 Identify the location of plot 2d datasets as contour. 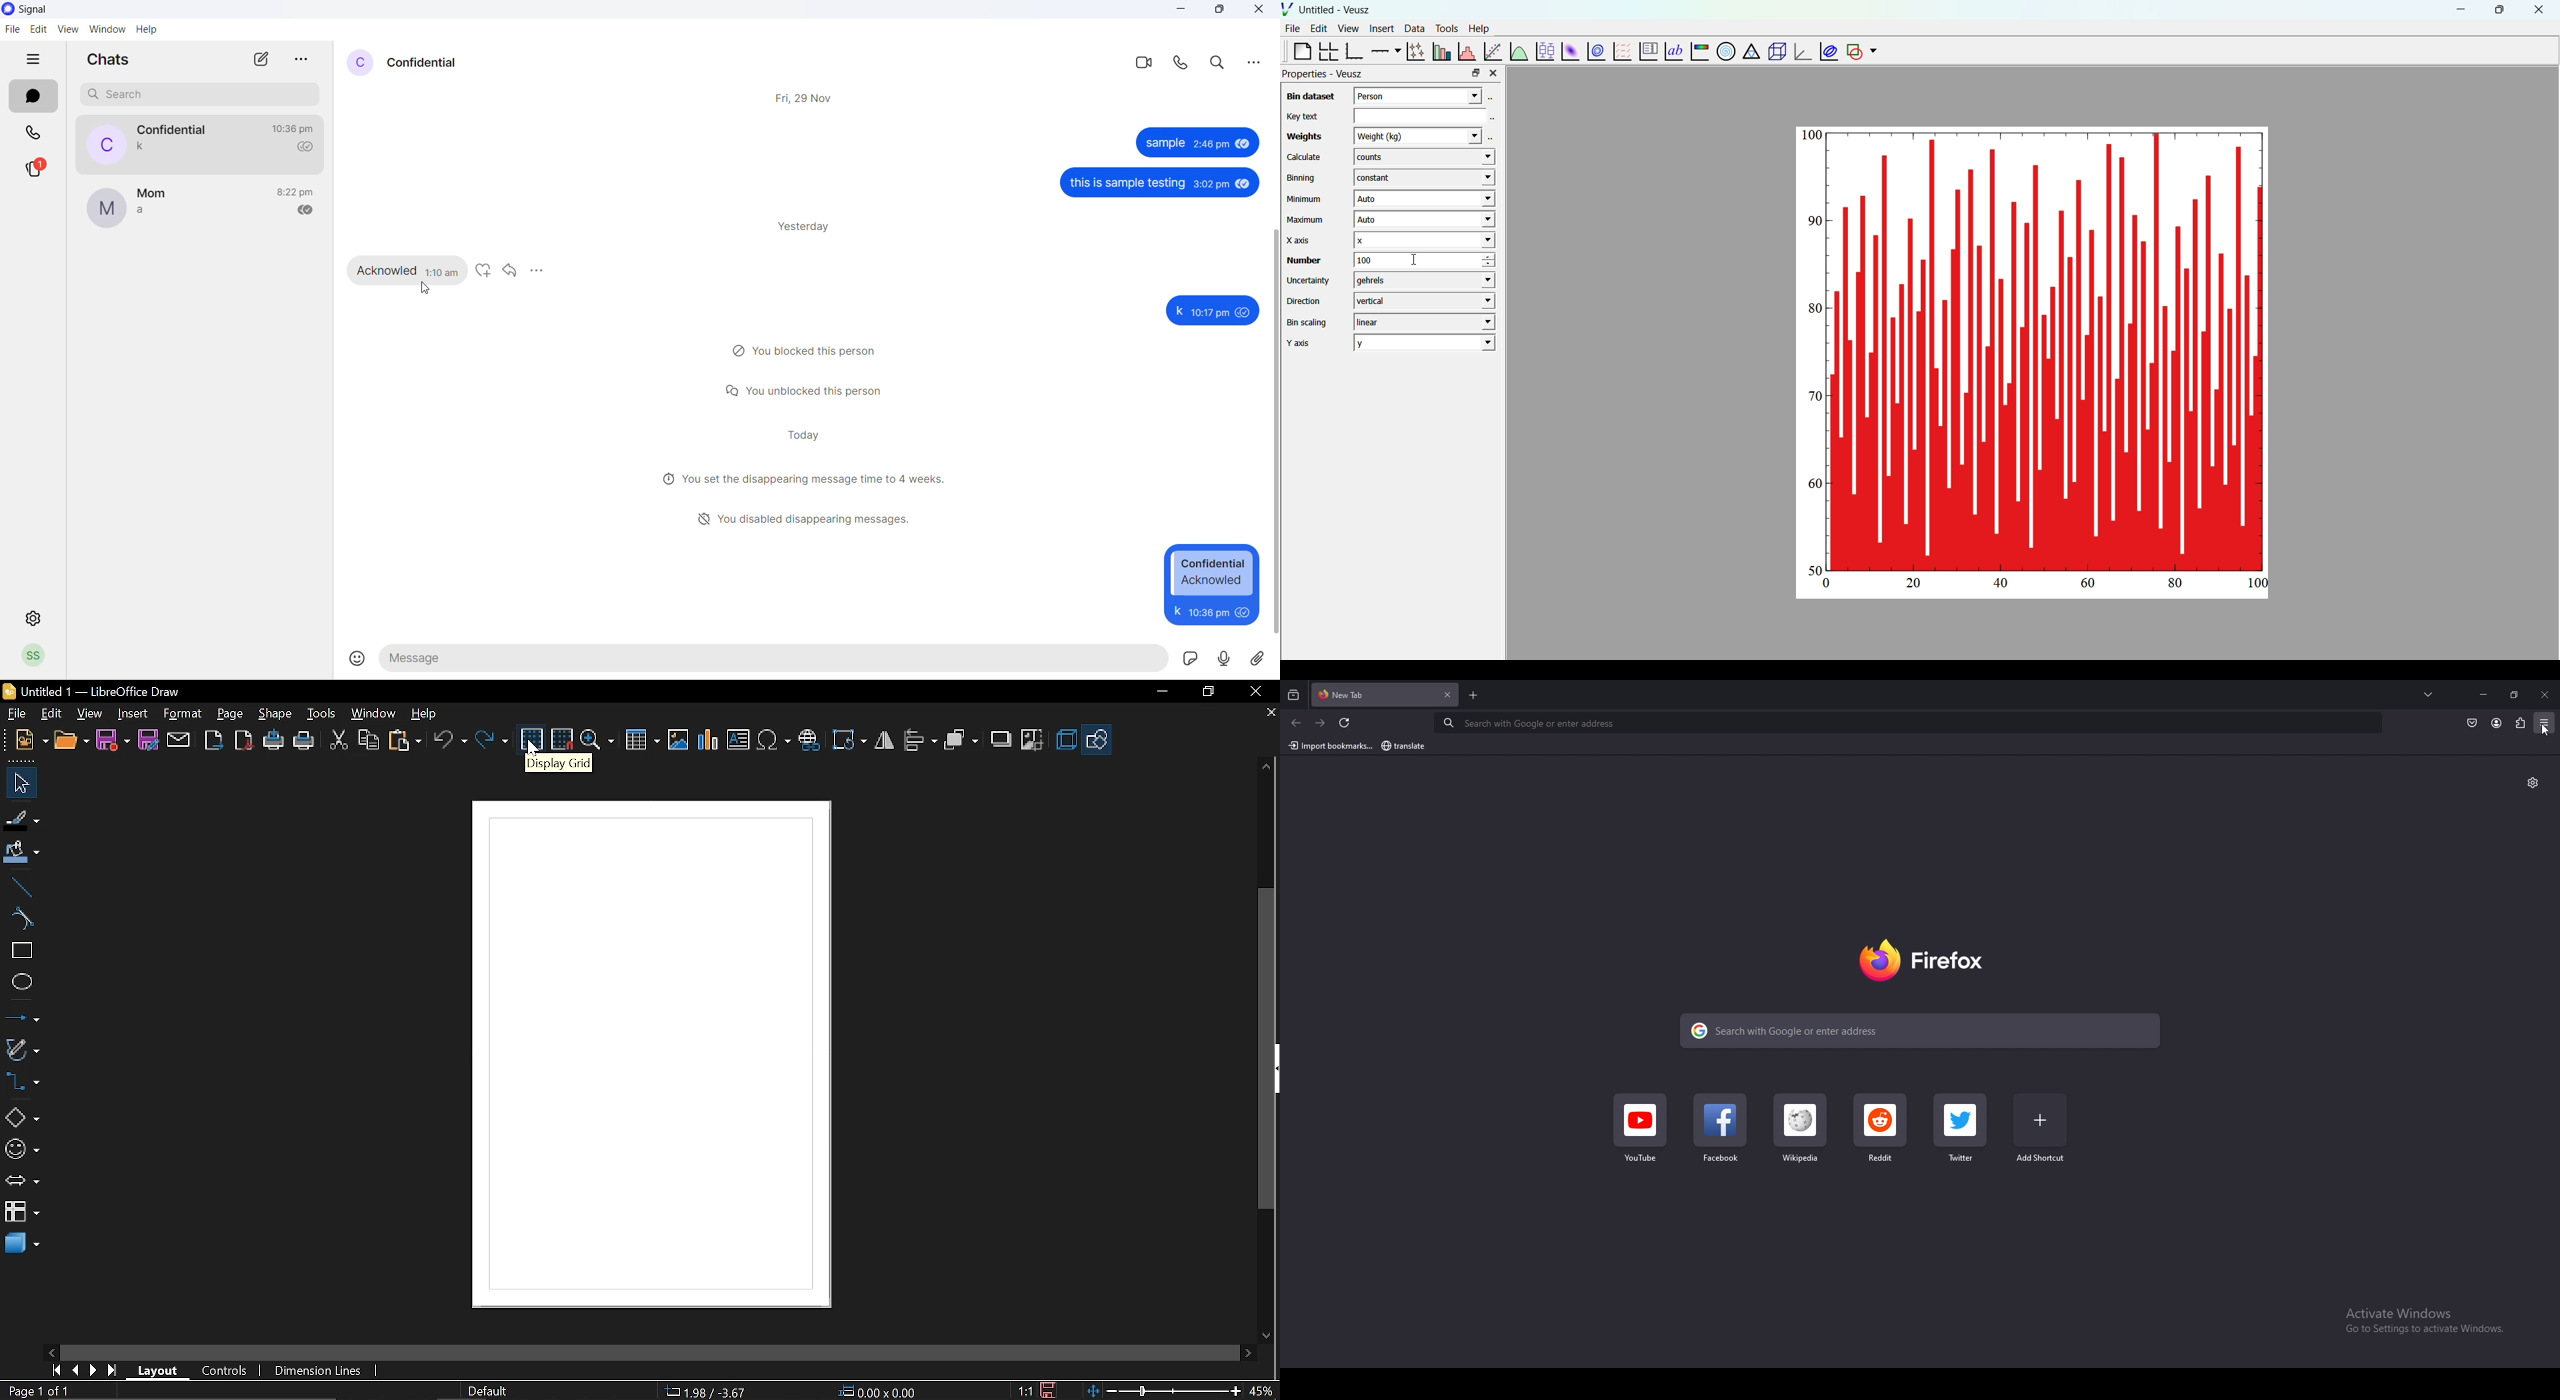
(1597, 52).